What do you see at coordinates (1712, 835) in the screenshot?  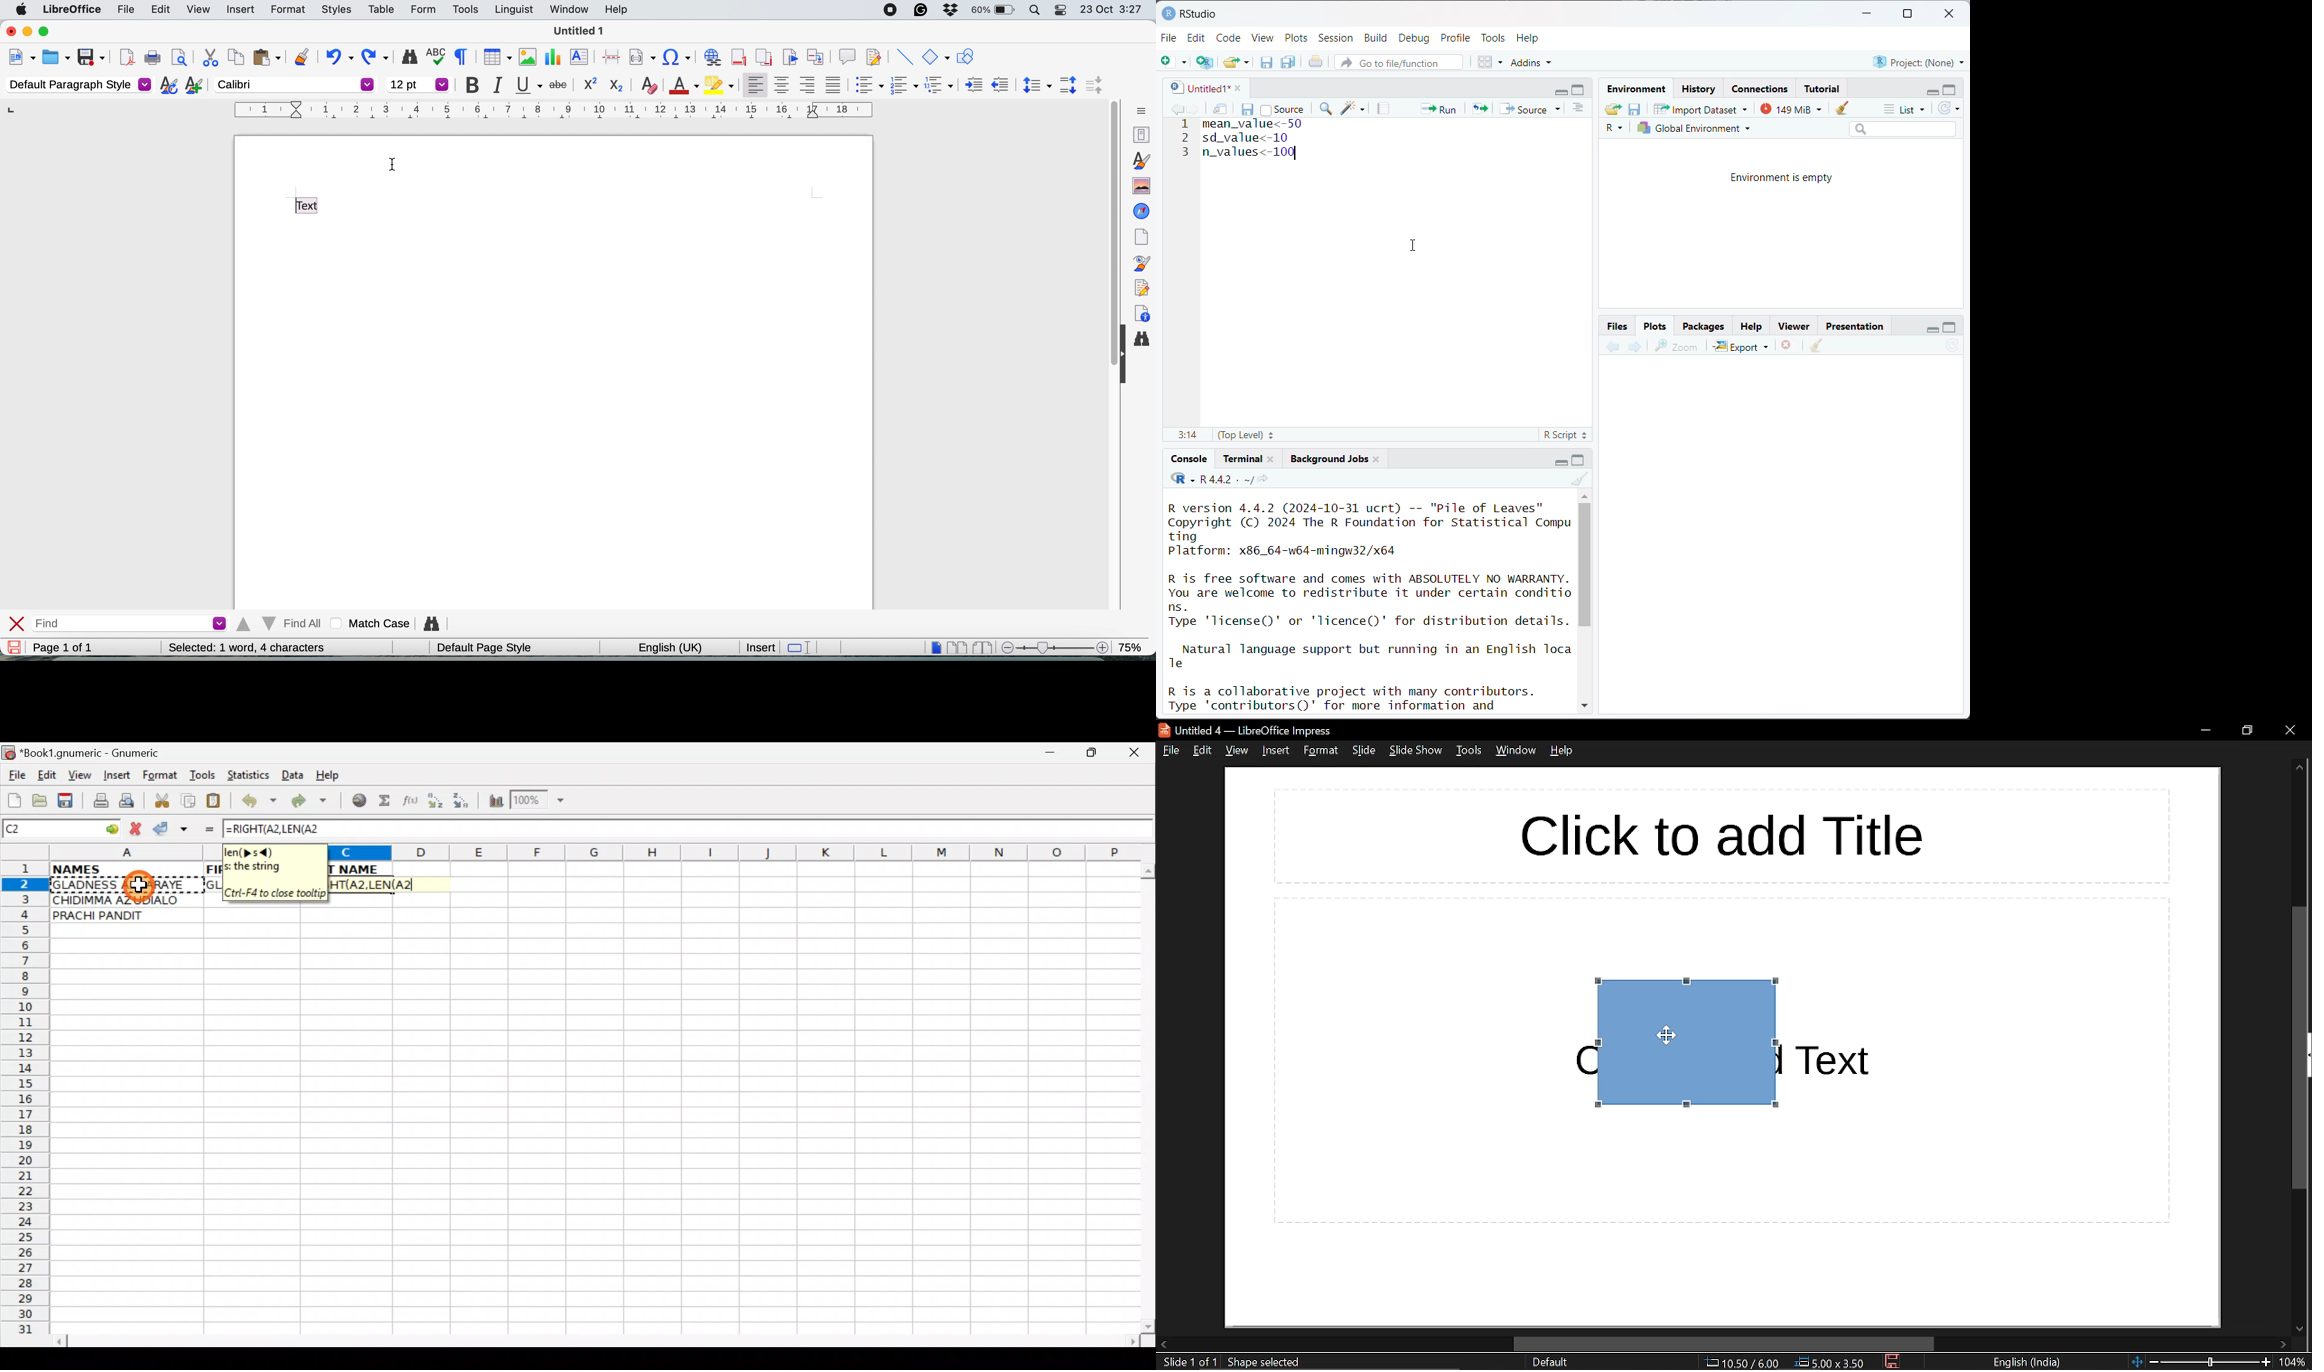 I see `Space for title` at bounding box center [1712, 835].